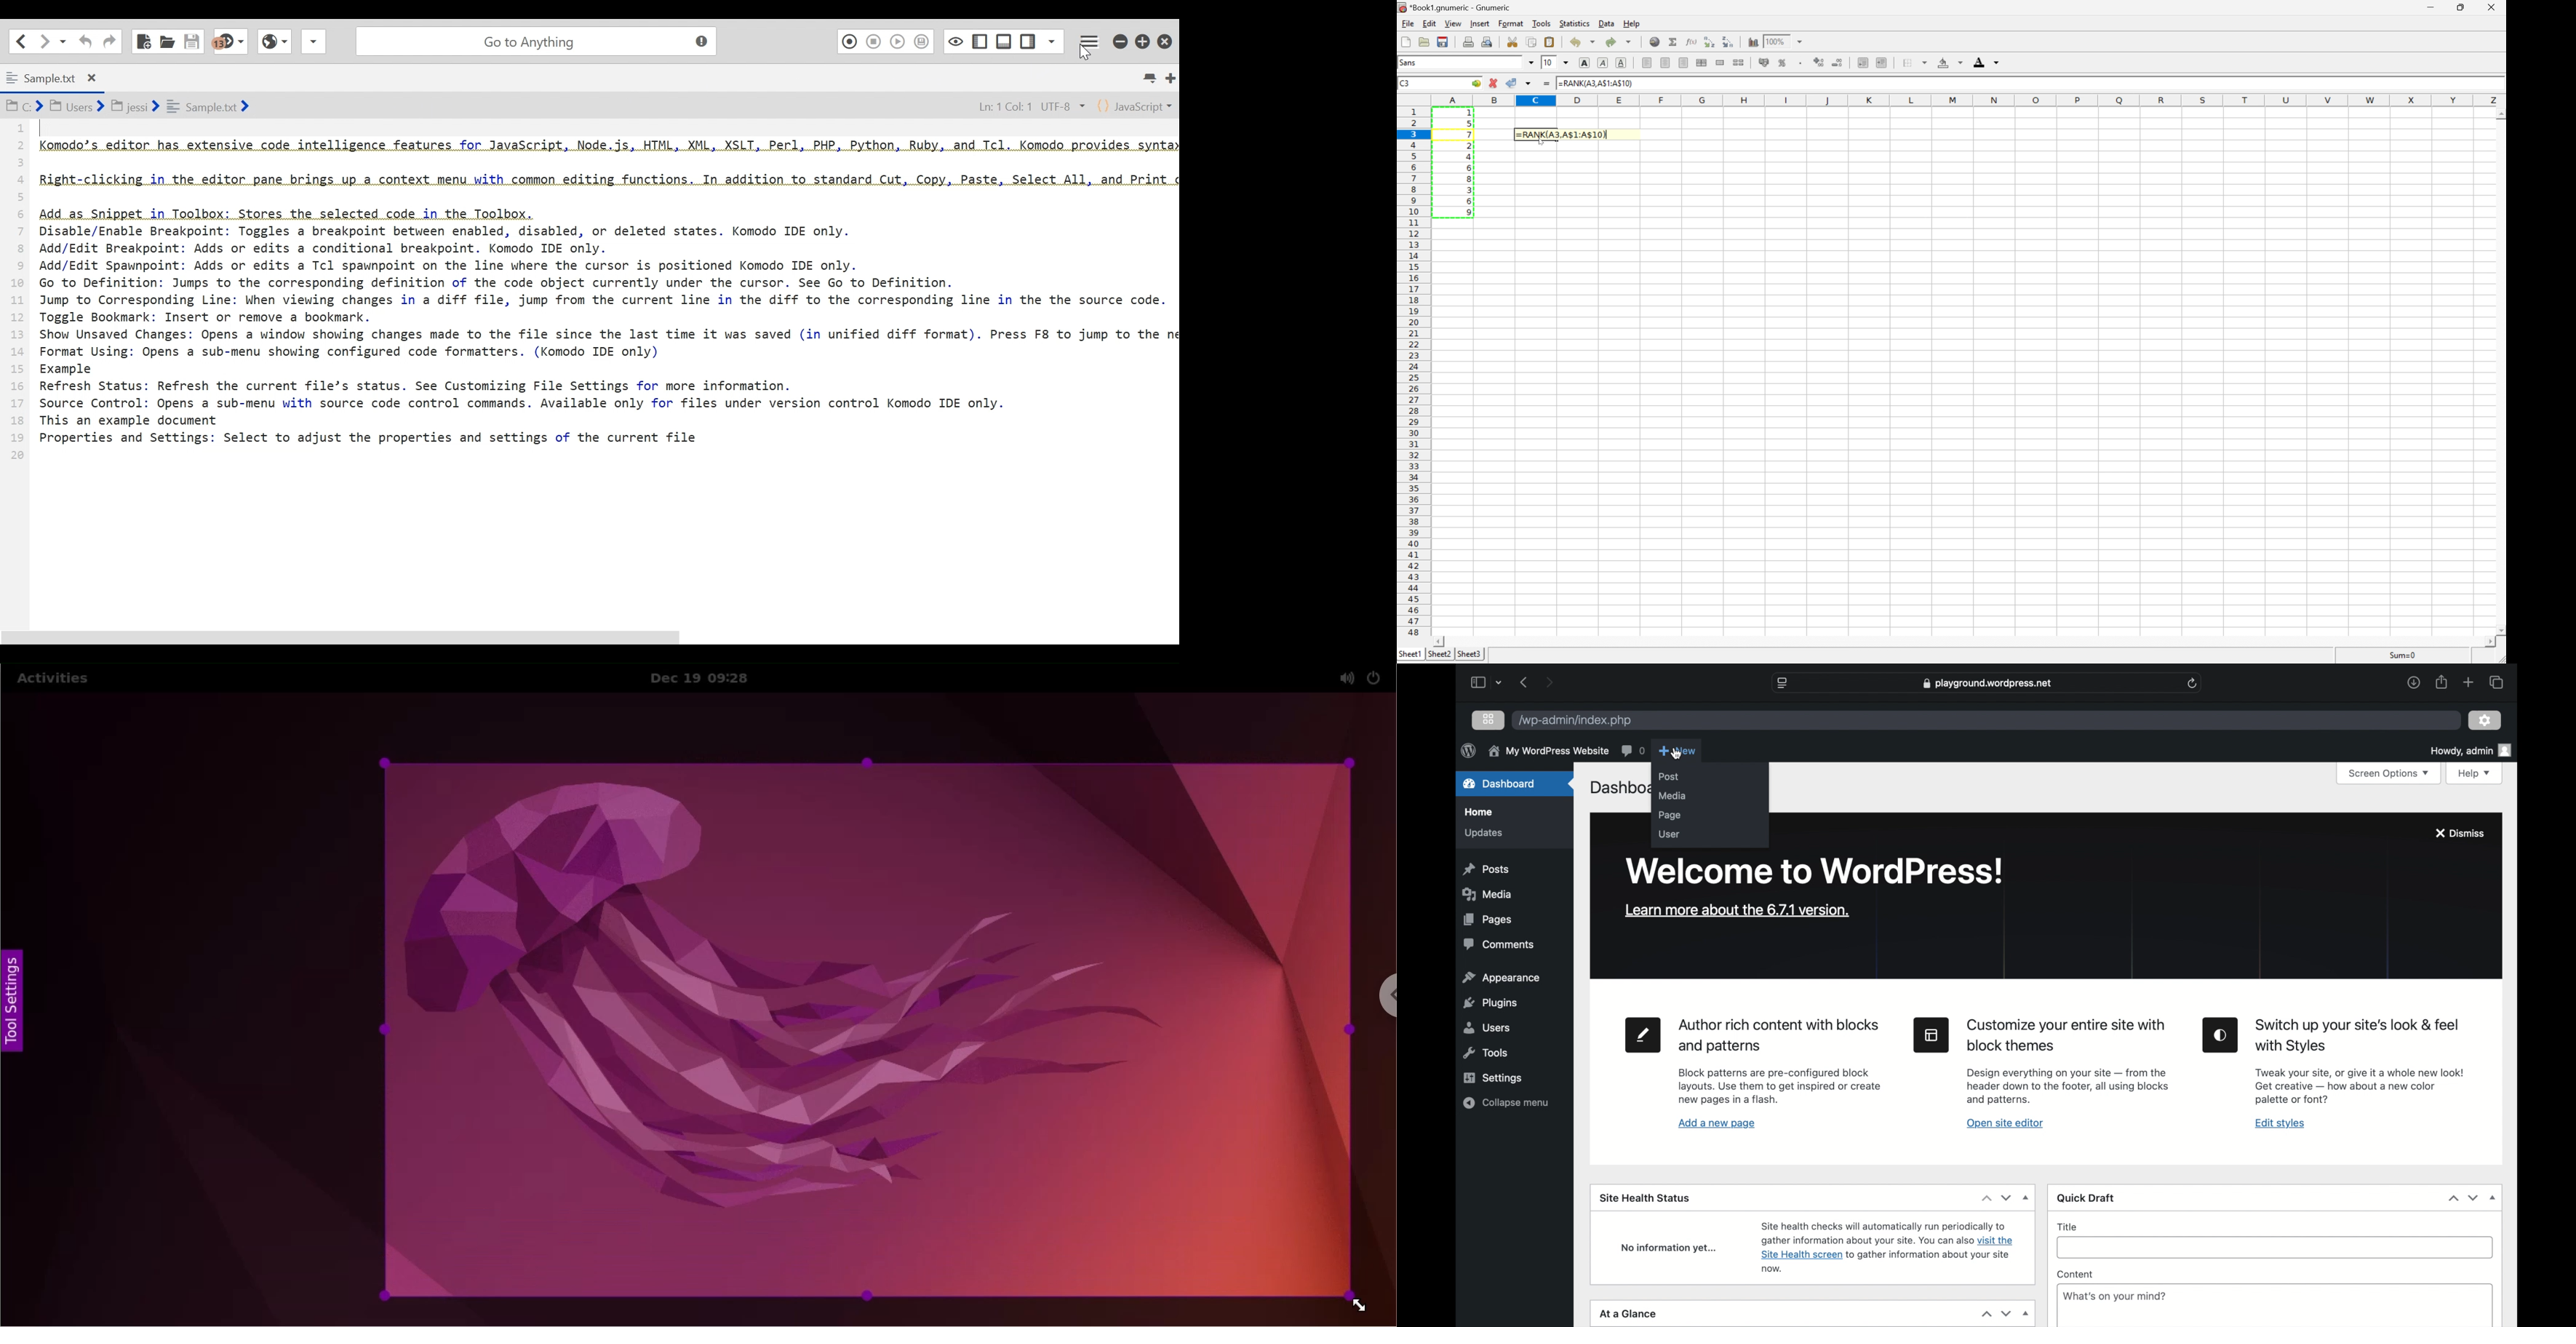  Describe the element at coordinates (1549, 83) in the screenshot. I see `enter formula` at that location.